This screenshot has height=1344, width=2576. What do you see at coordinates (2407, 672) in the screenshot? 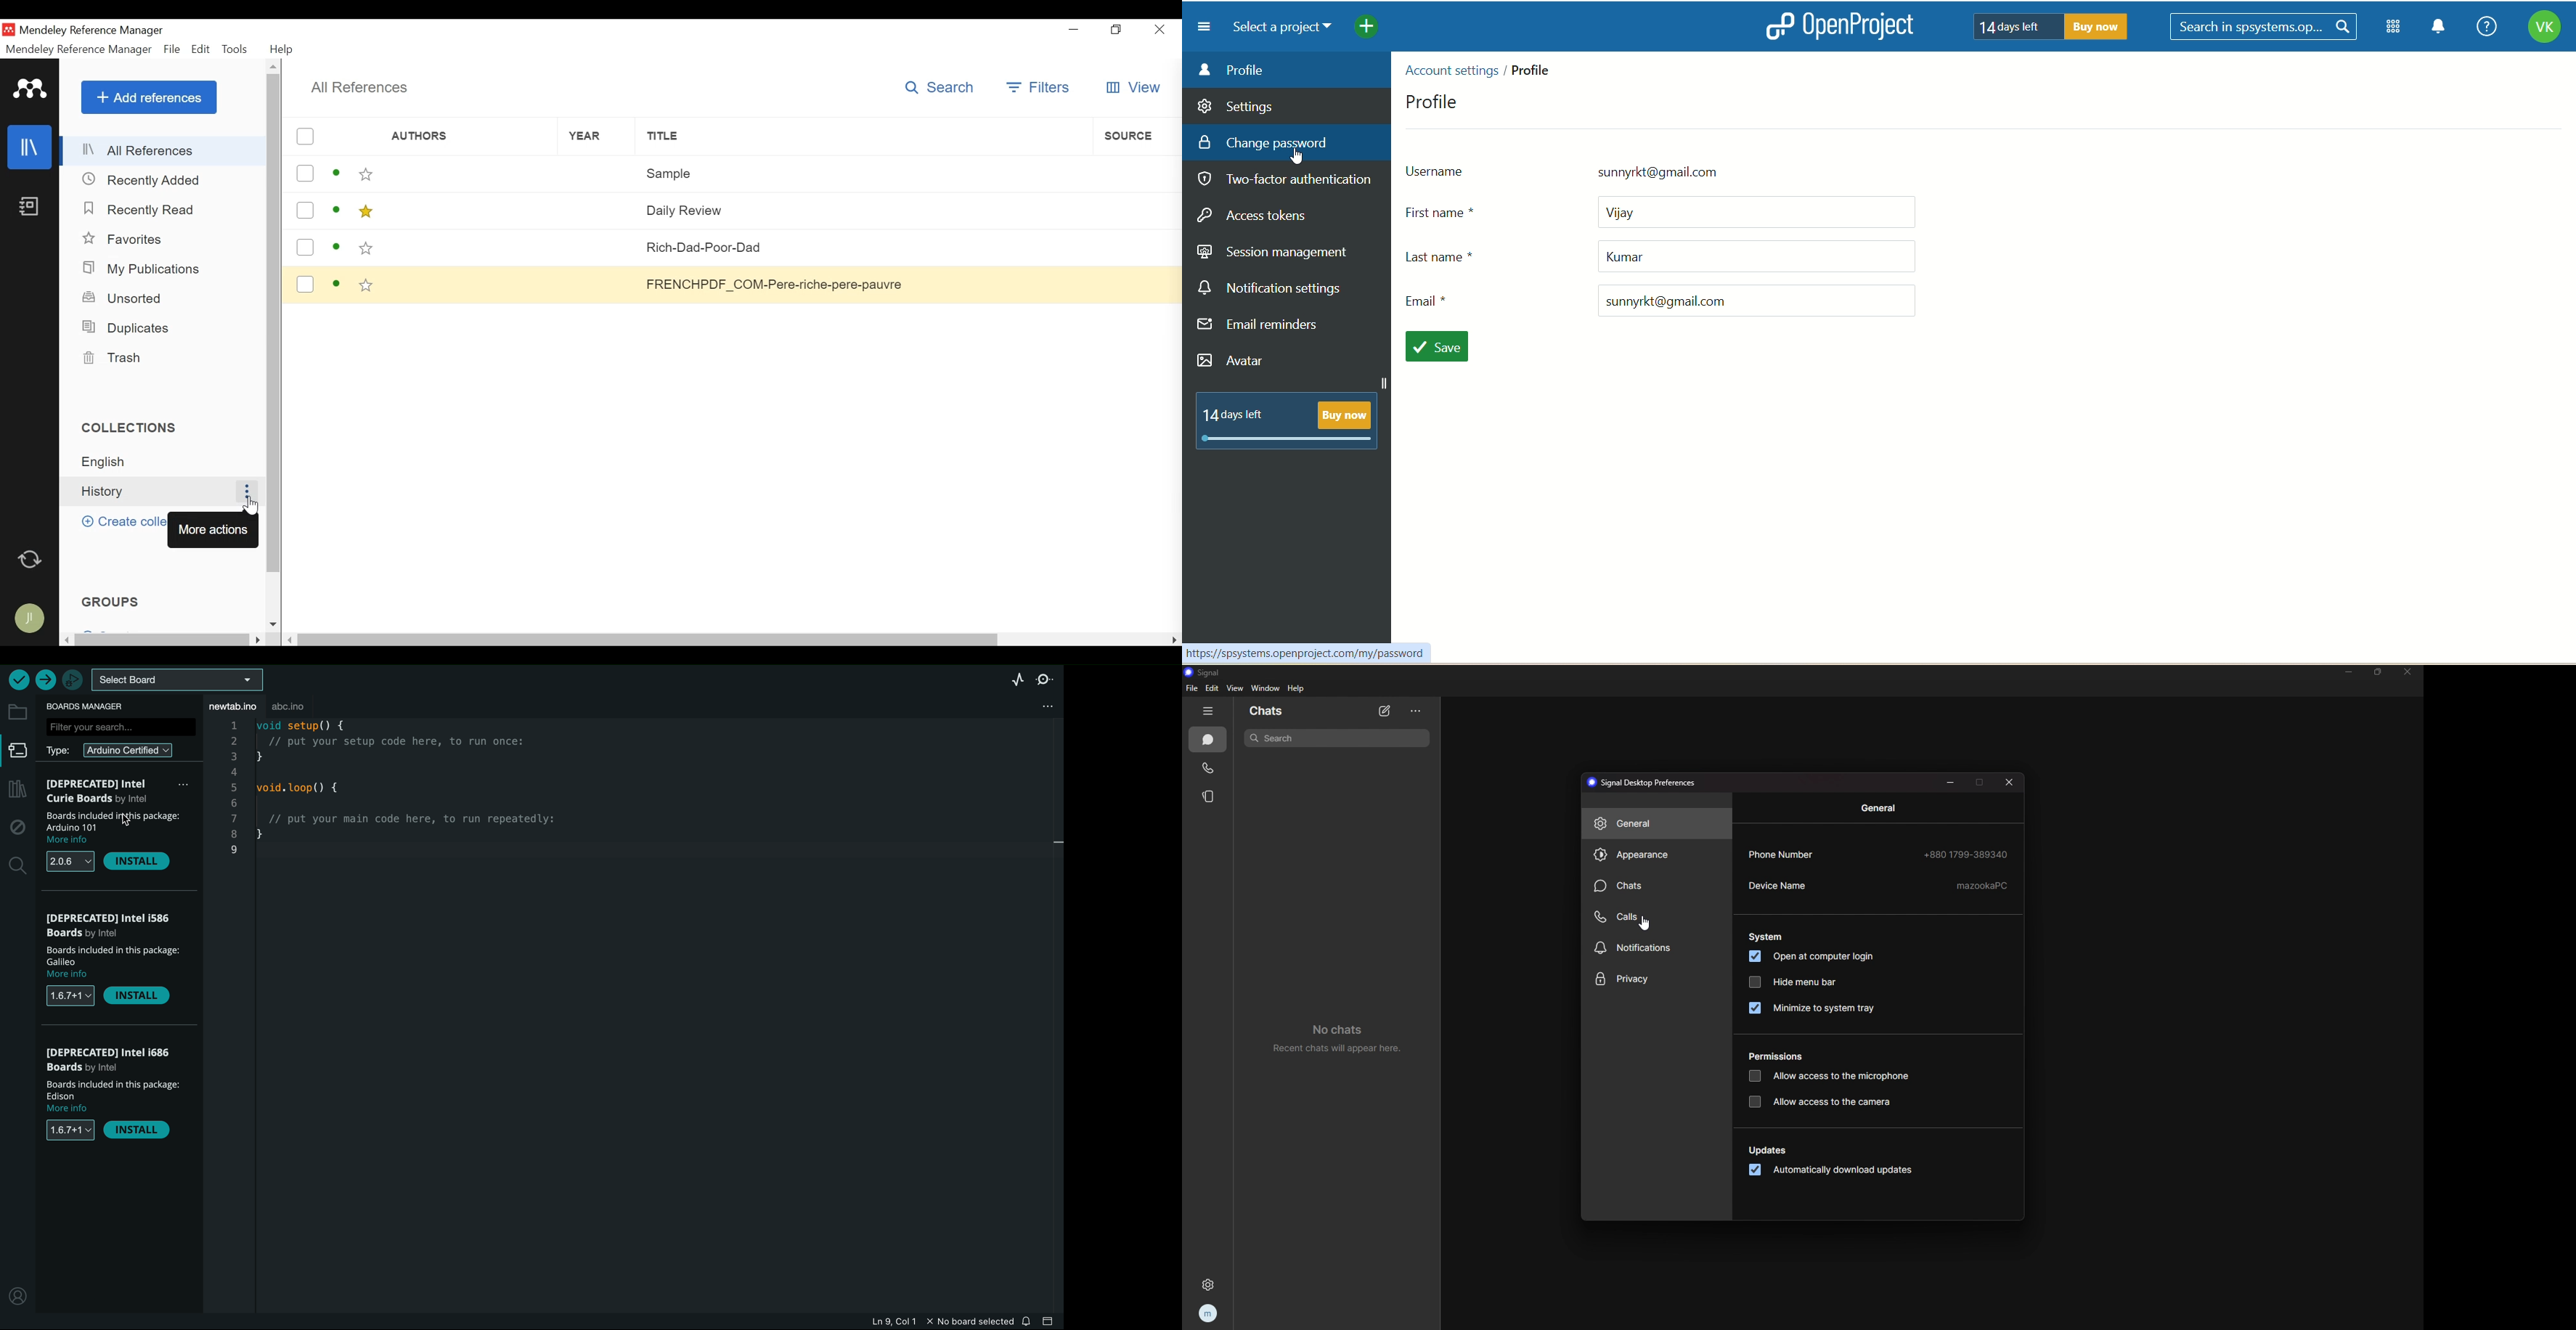
I see `close` at bounding box center [2407, 672].